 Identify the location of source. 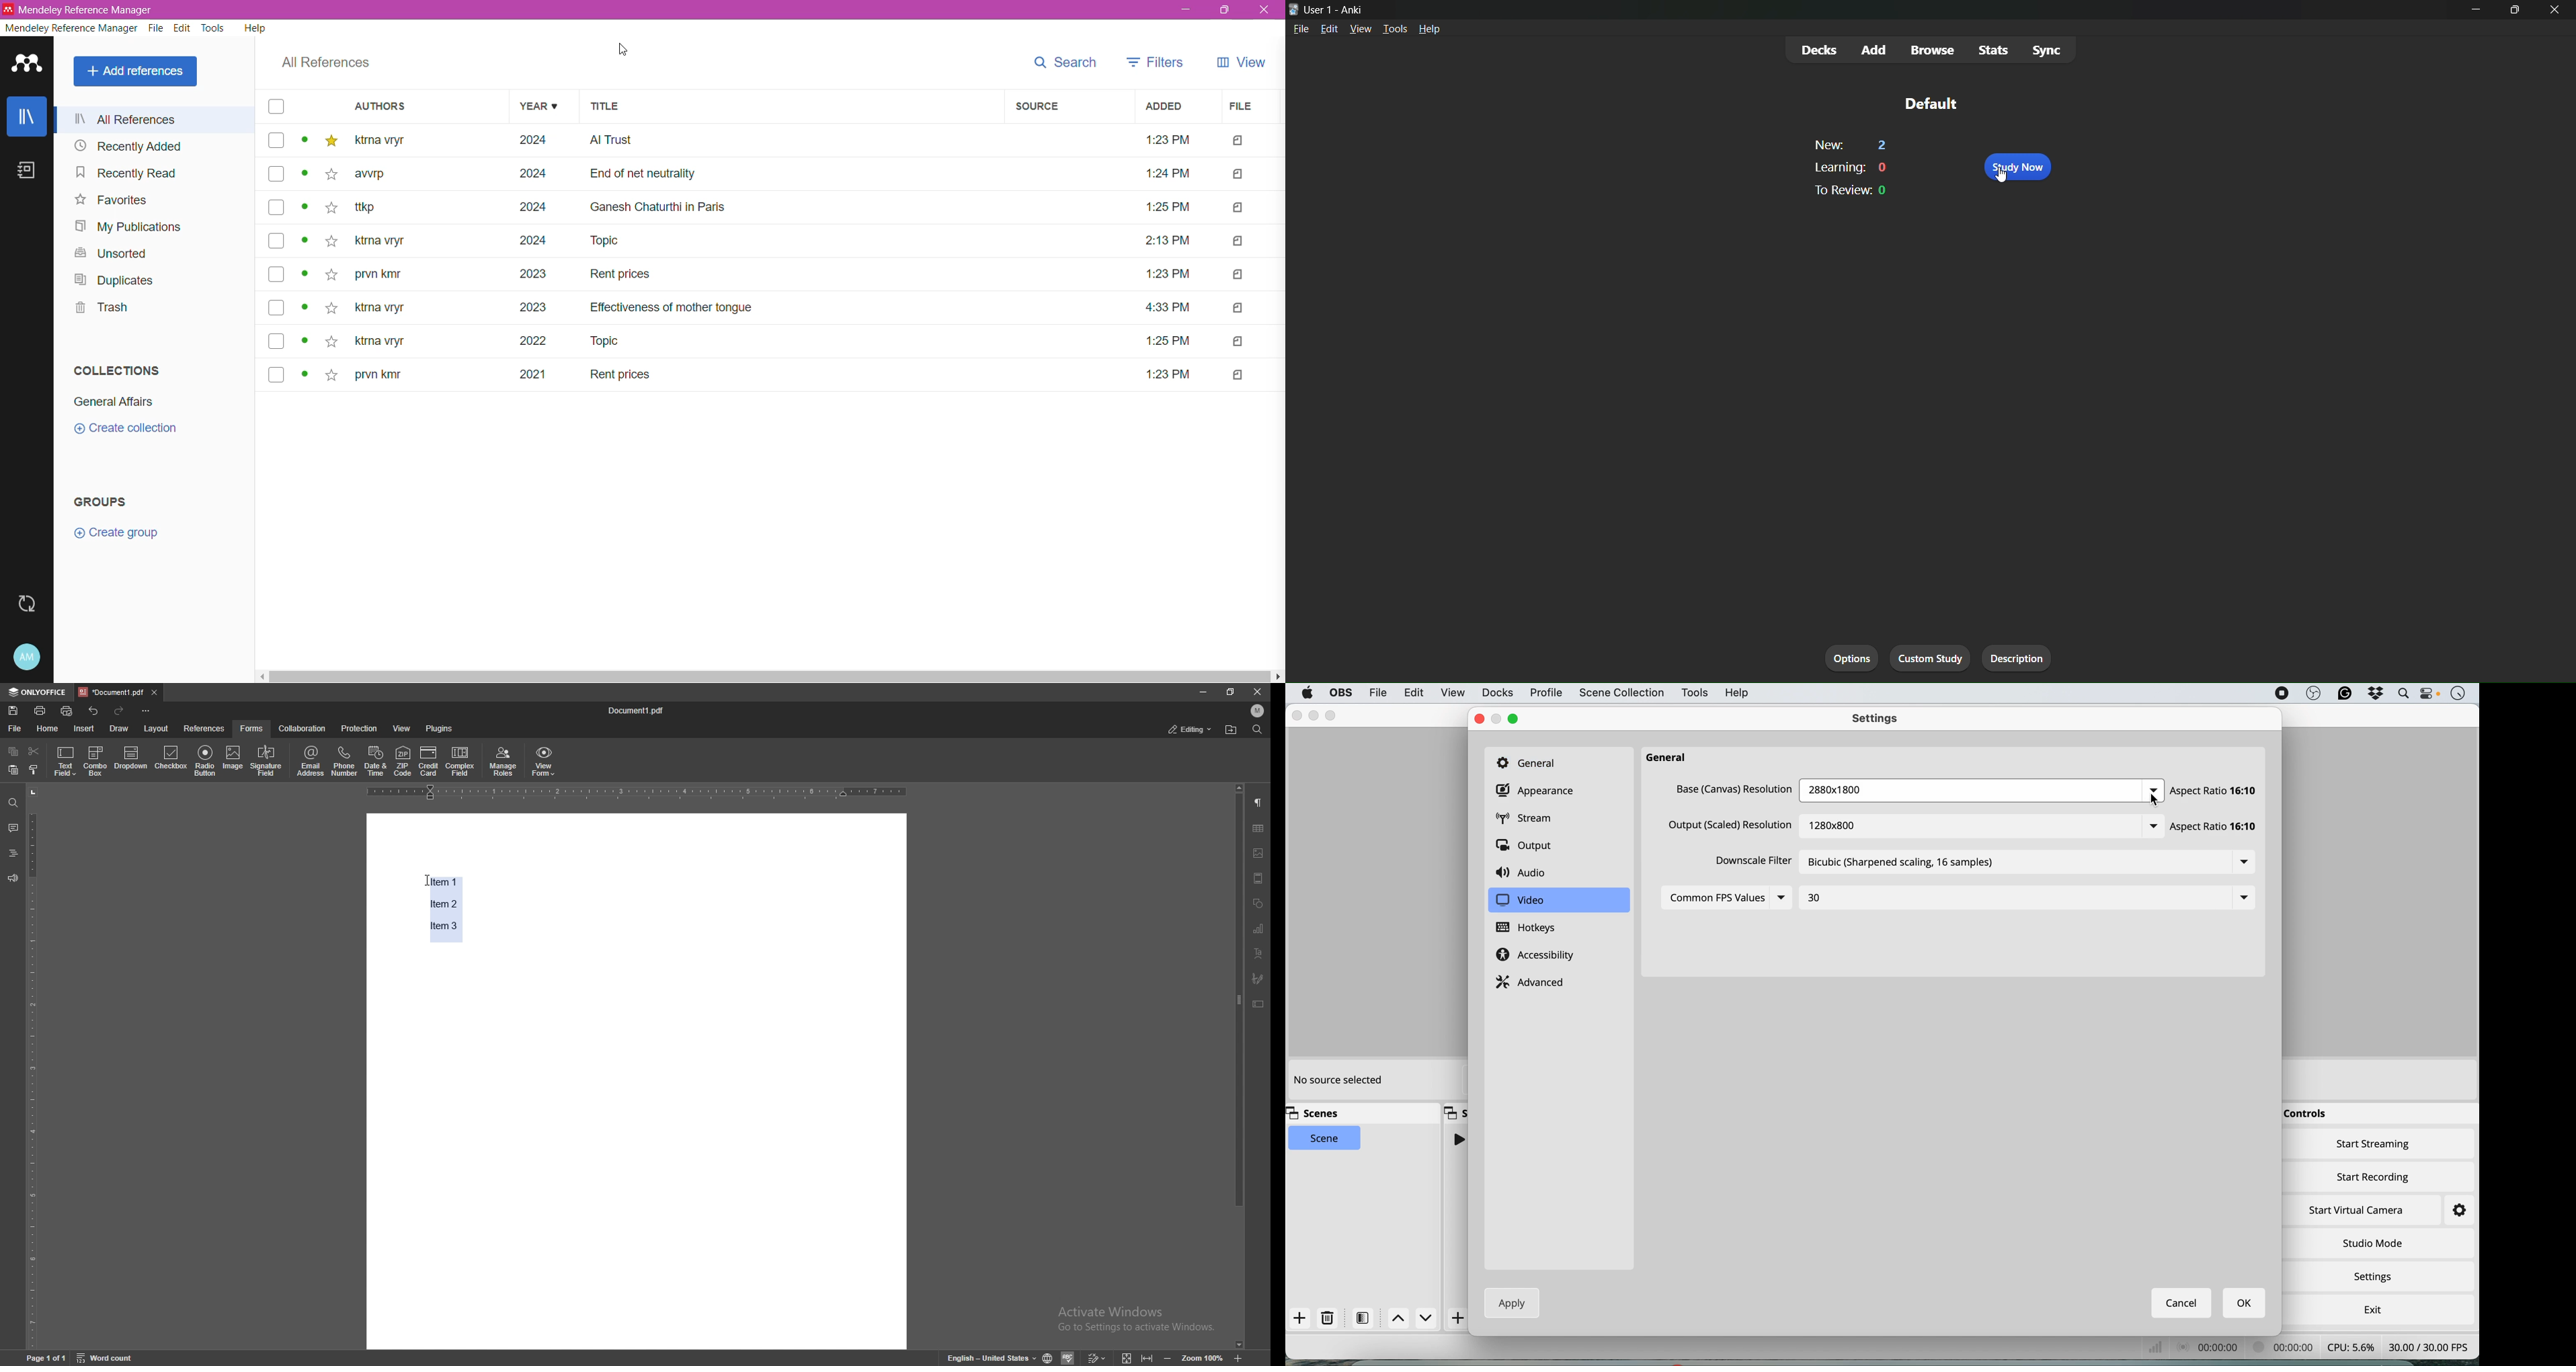
(1039, 106).